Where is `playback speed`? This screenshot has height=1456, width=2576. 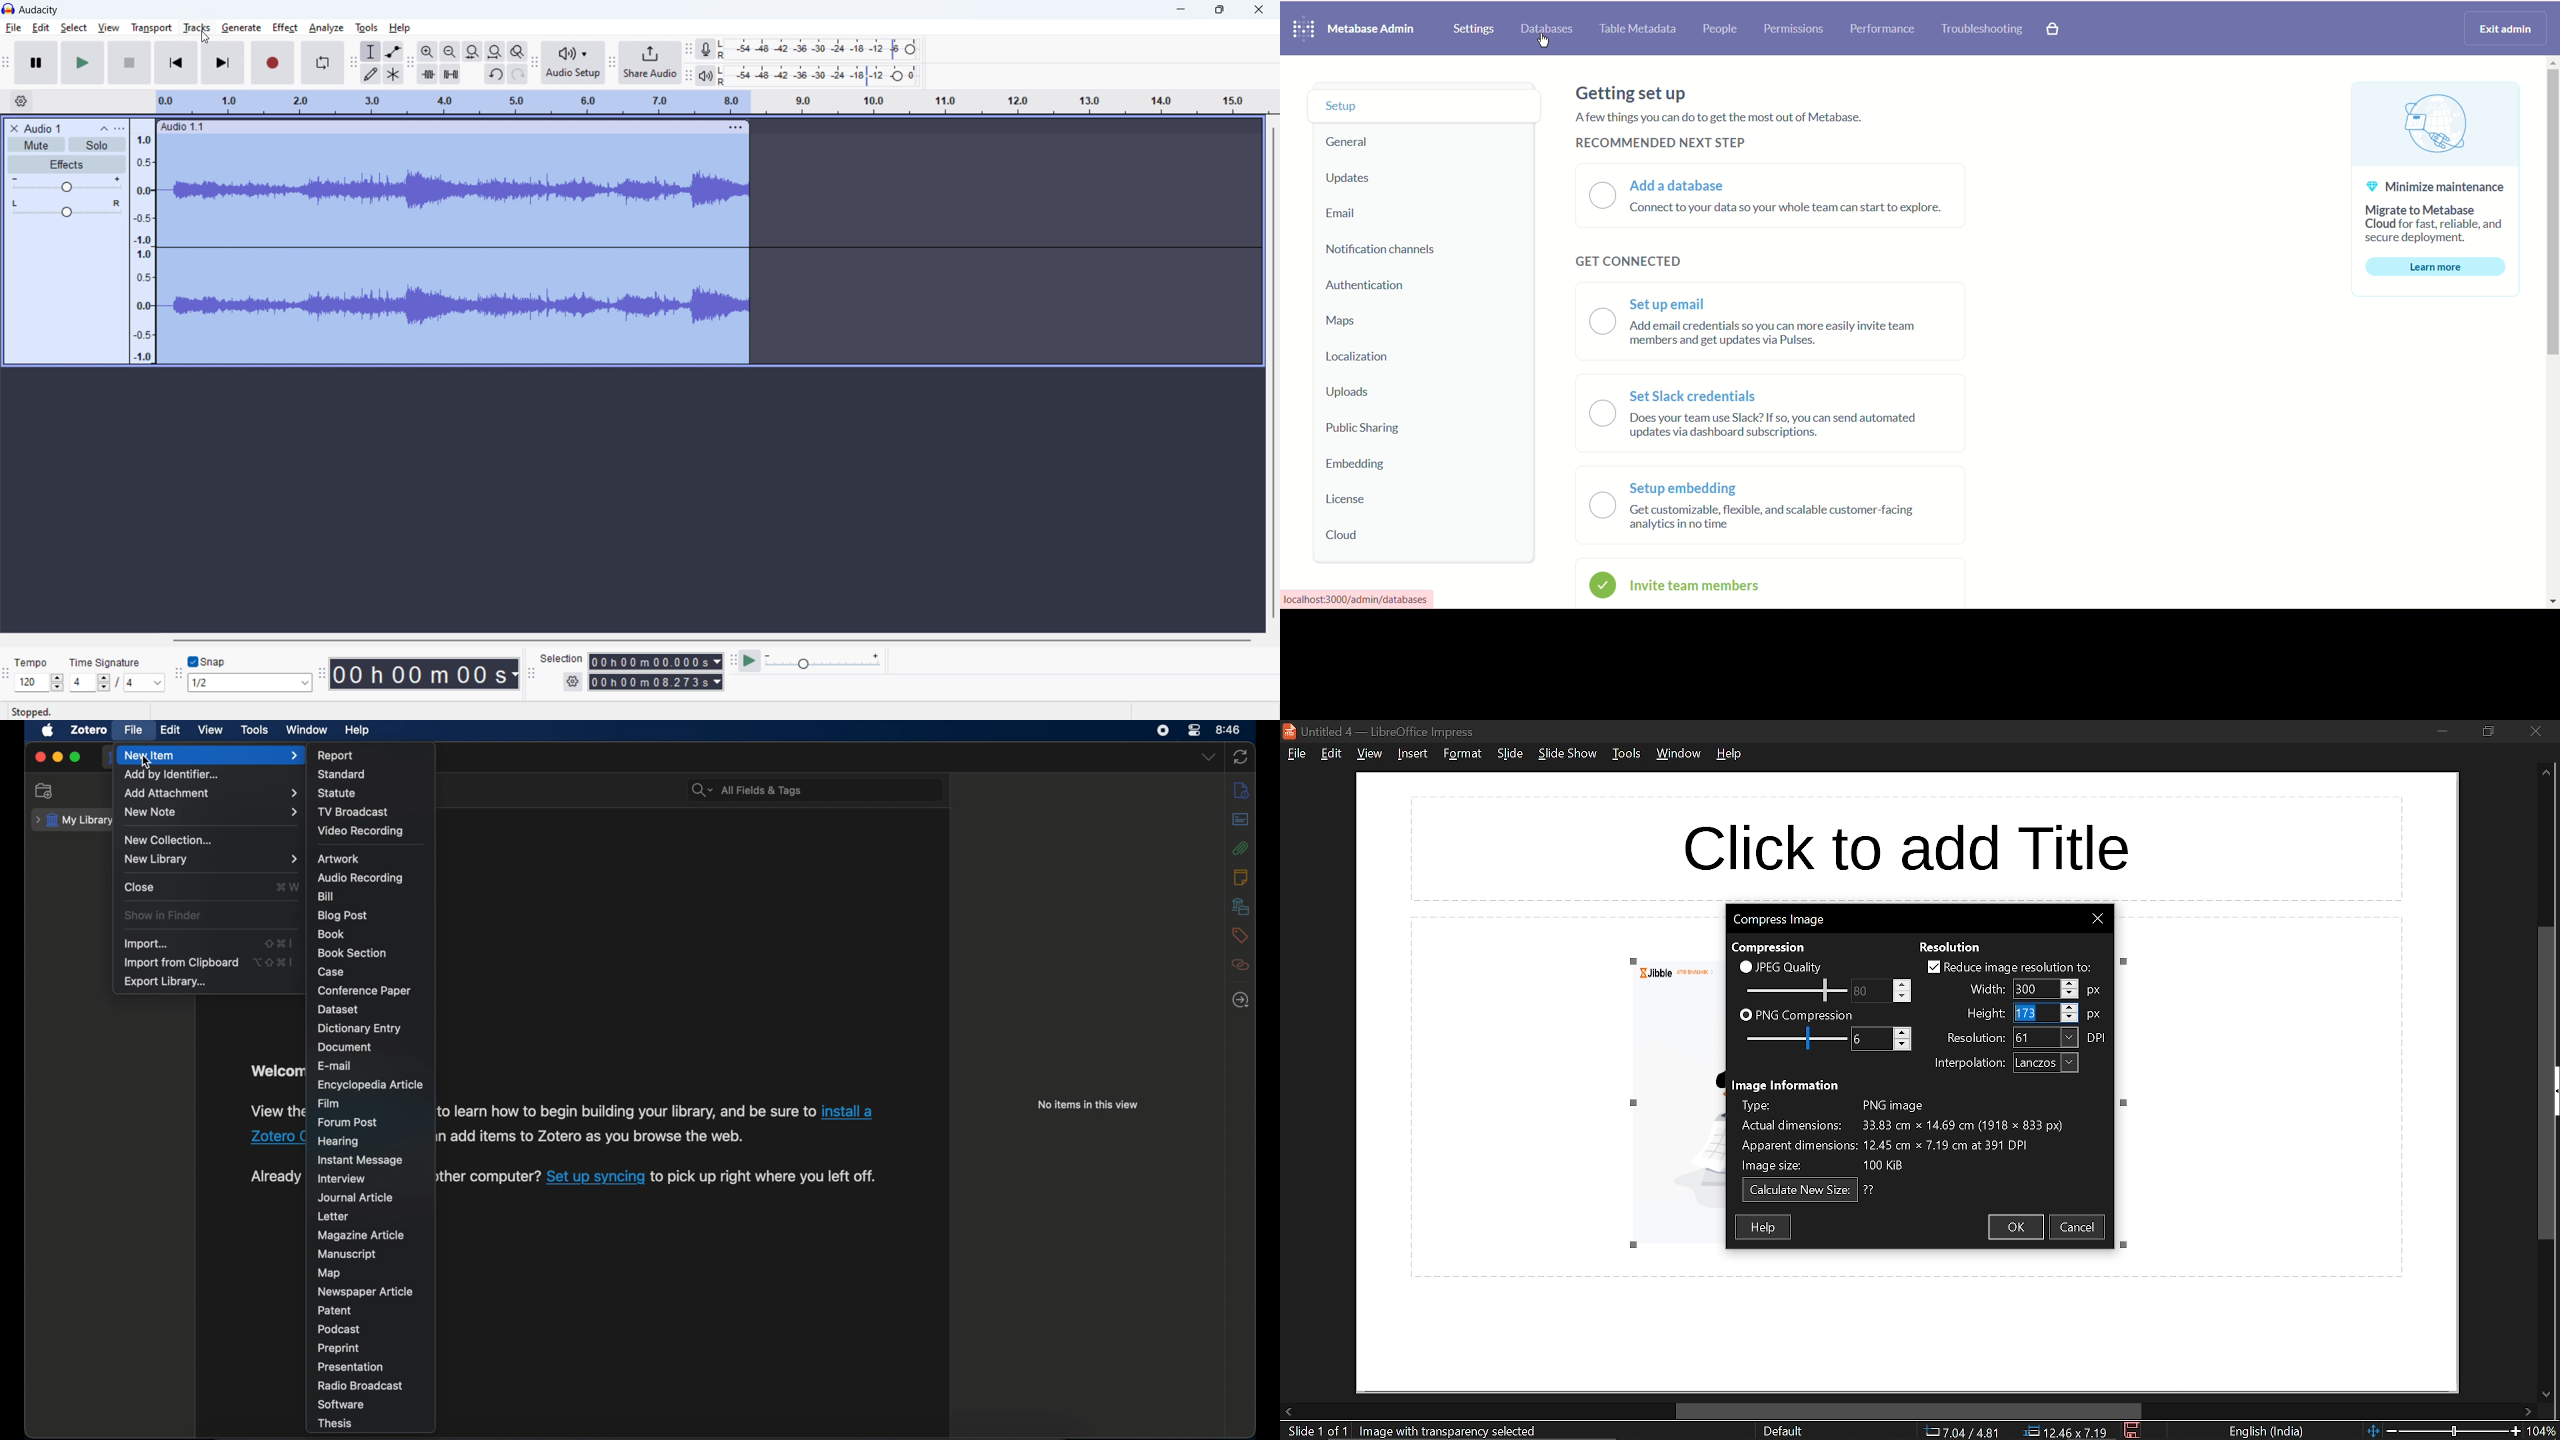 playback speed is located at coordinates (823, 661).